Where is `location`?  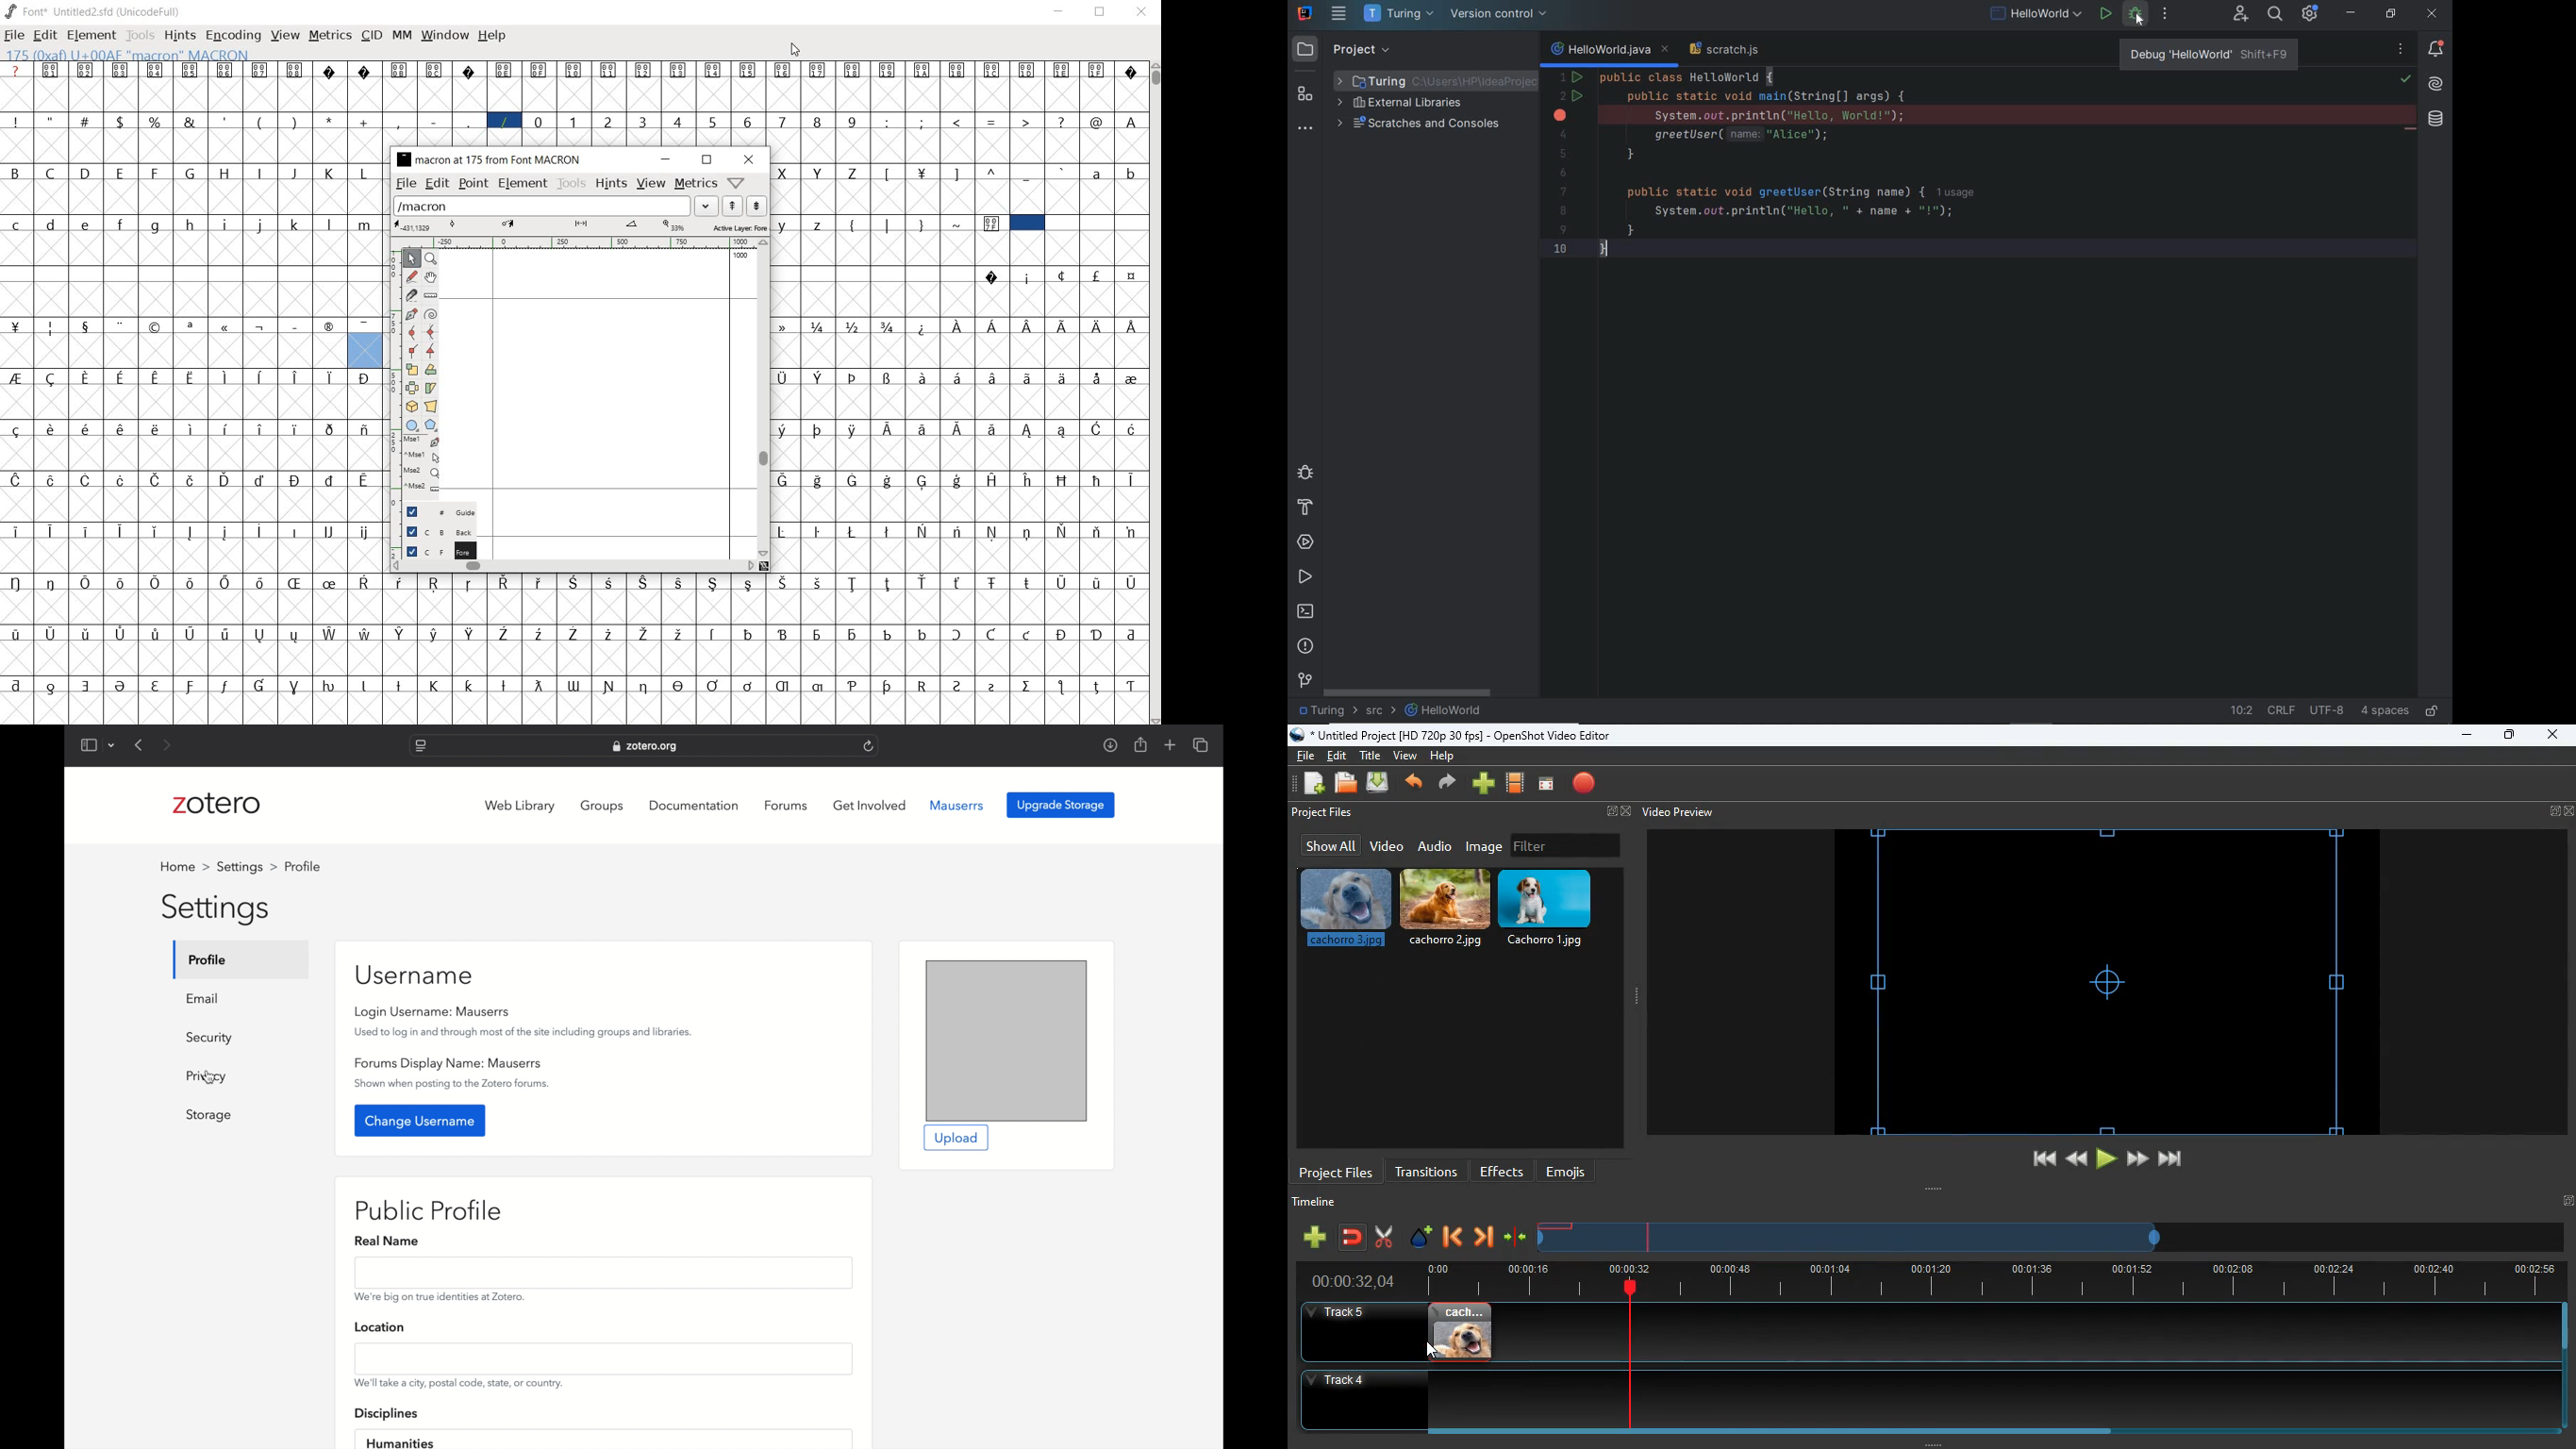 location is located at coordinates (379, 1327).